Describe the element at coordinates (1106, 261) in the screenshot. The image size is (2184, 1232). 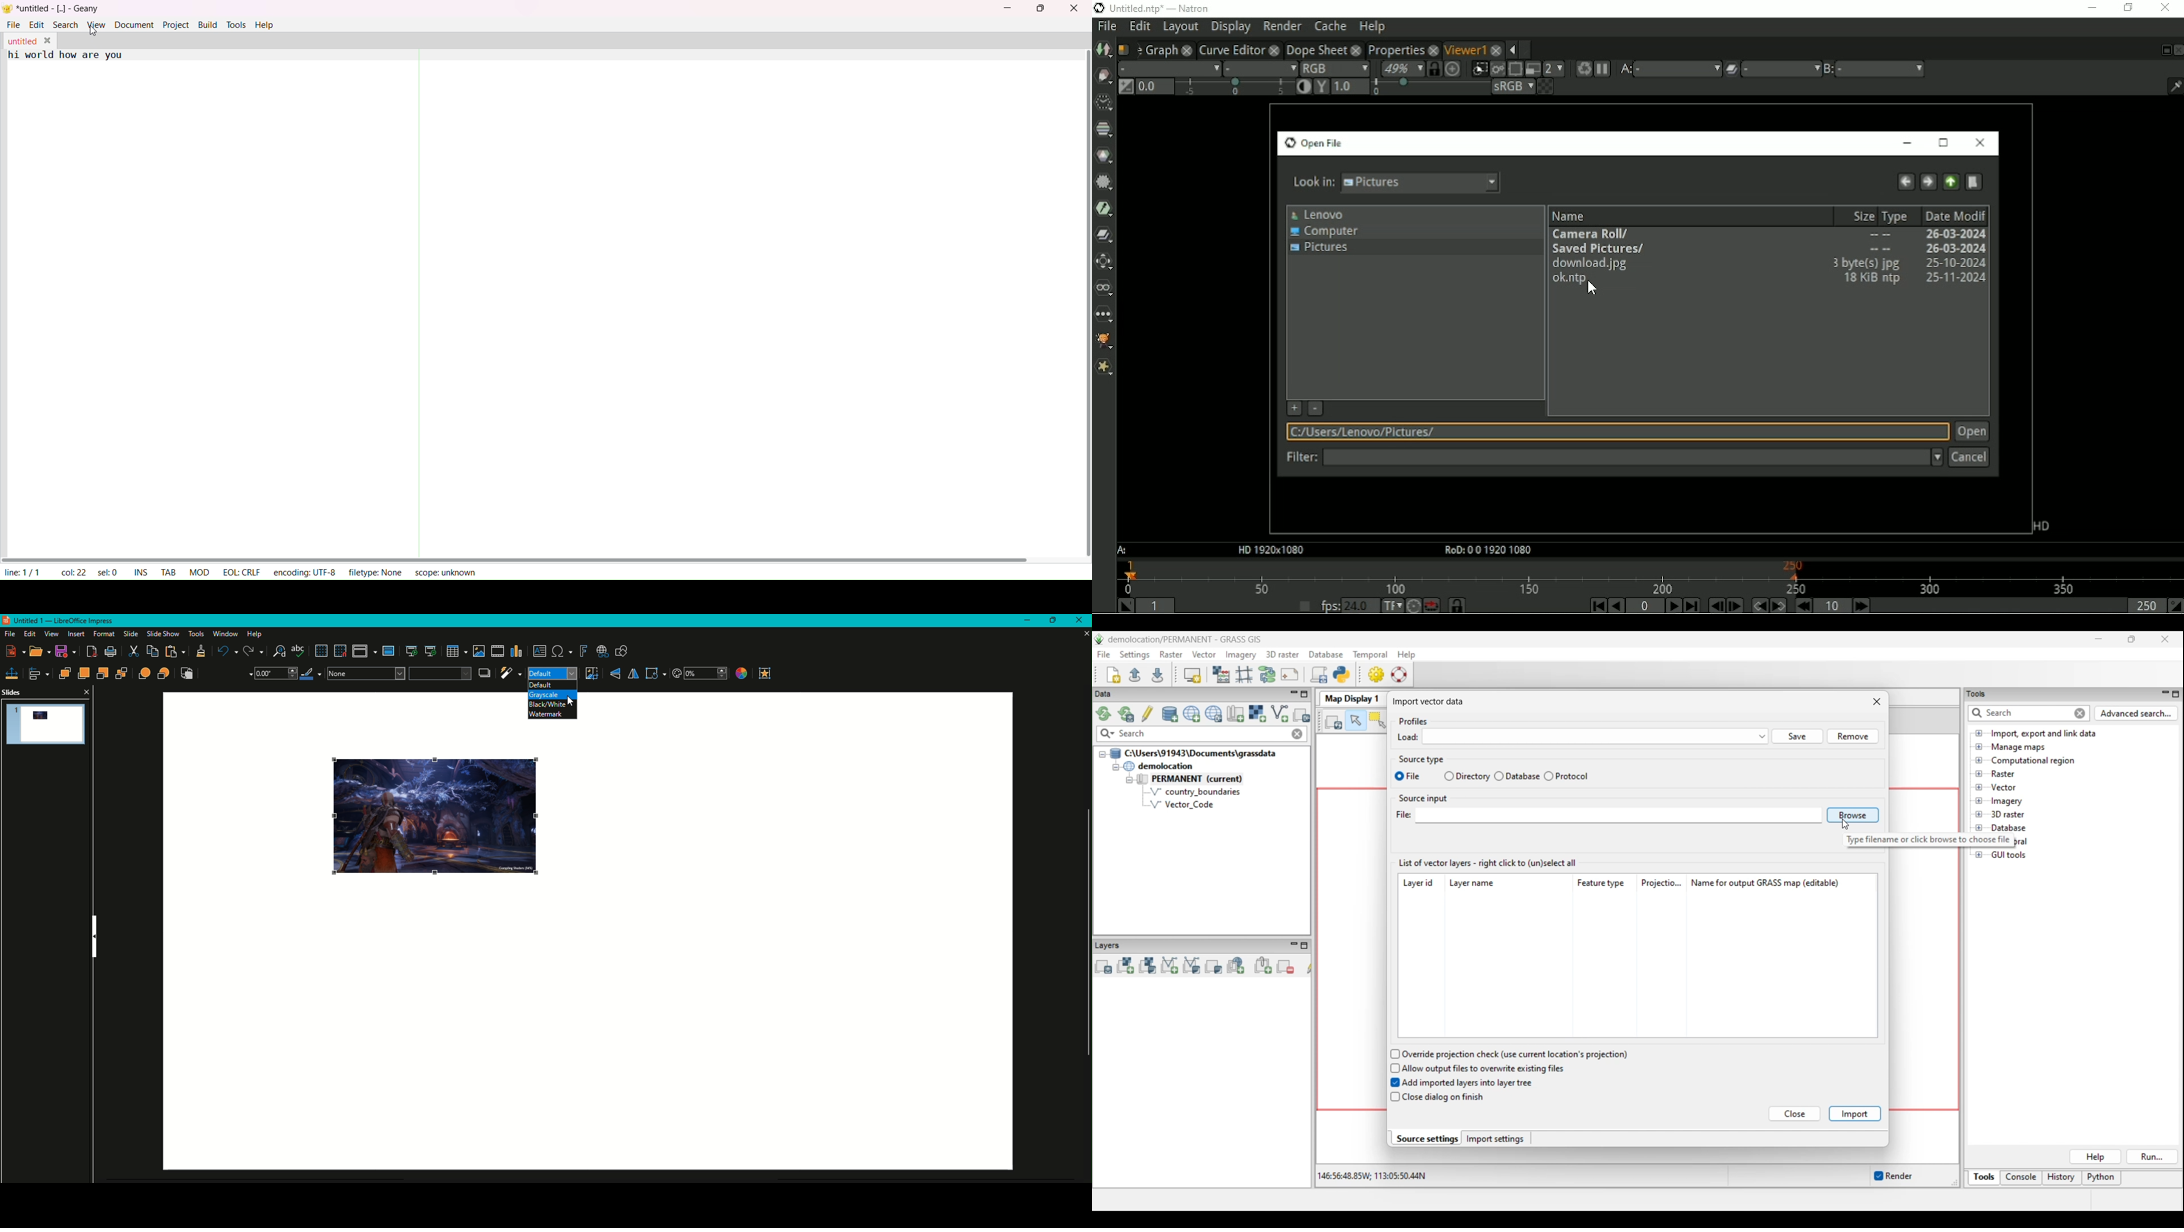
I see `Transform` at that location.